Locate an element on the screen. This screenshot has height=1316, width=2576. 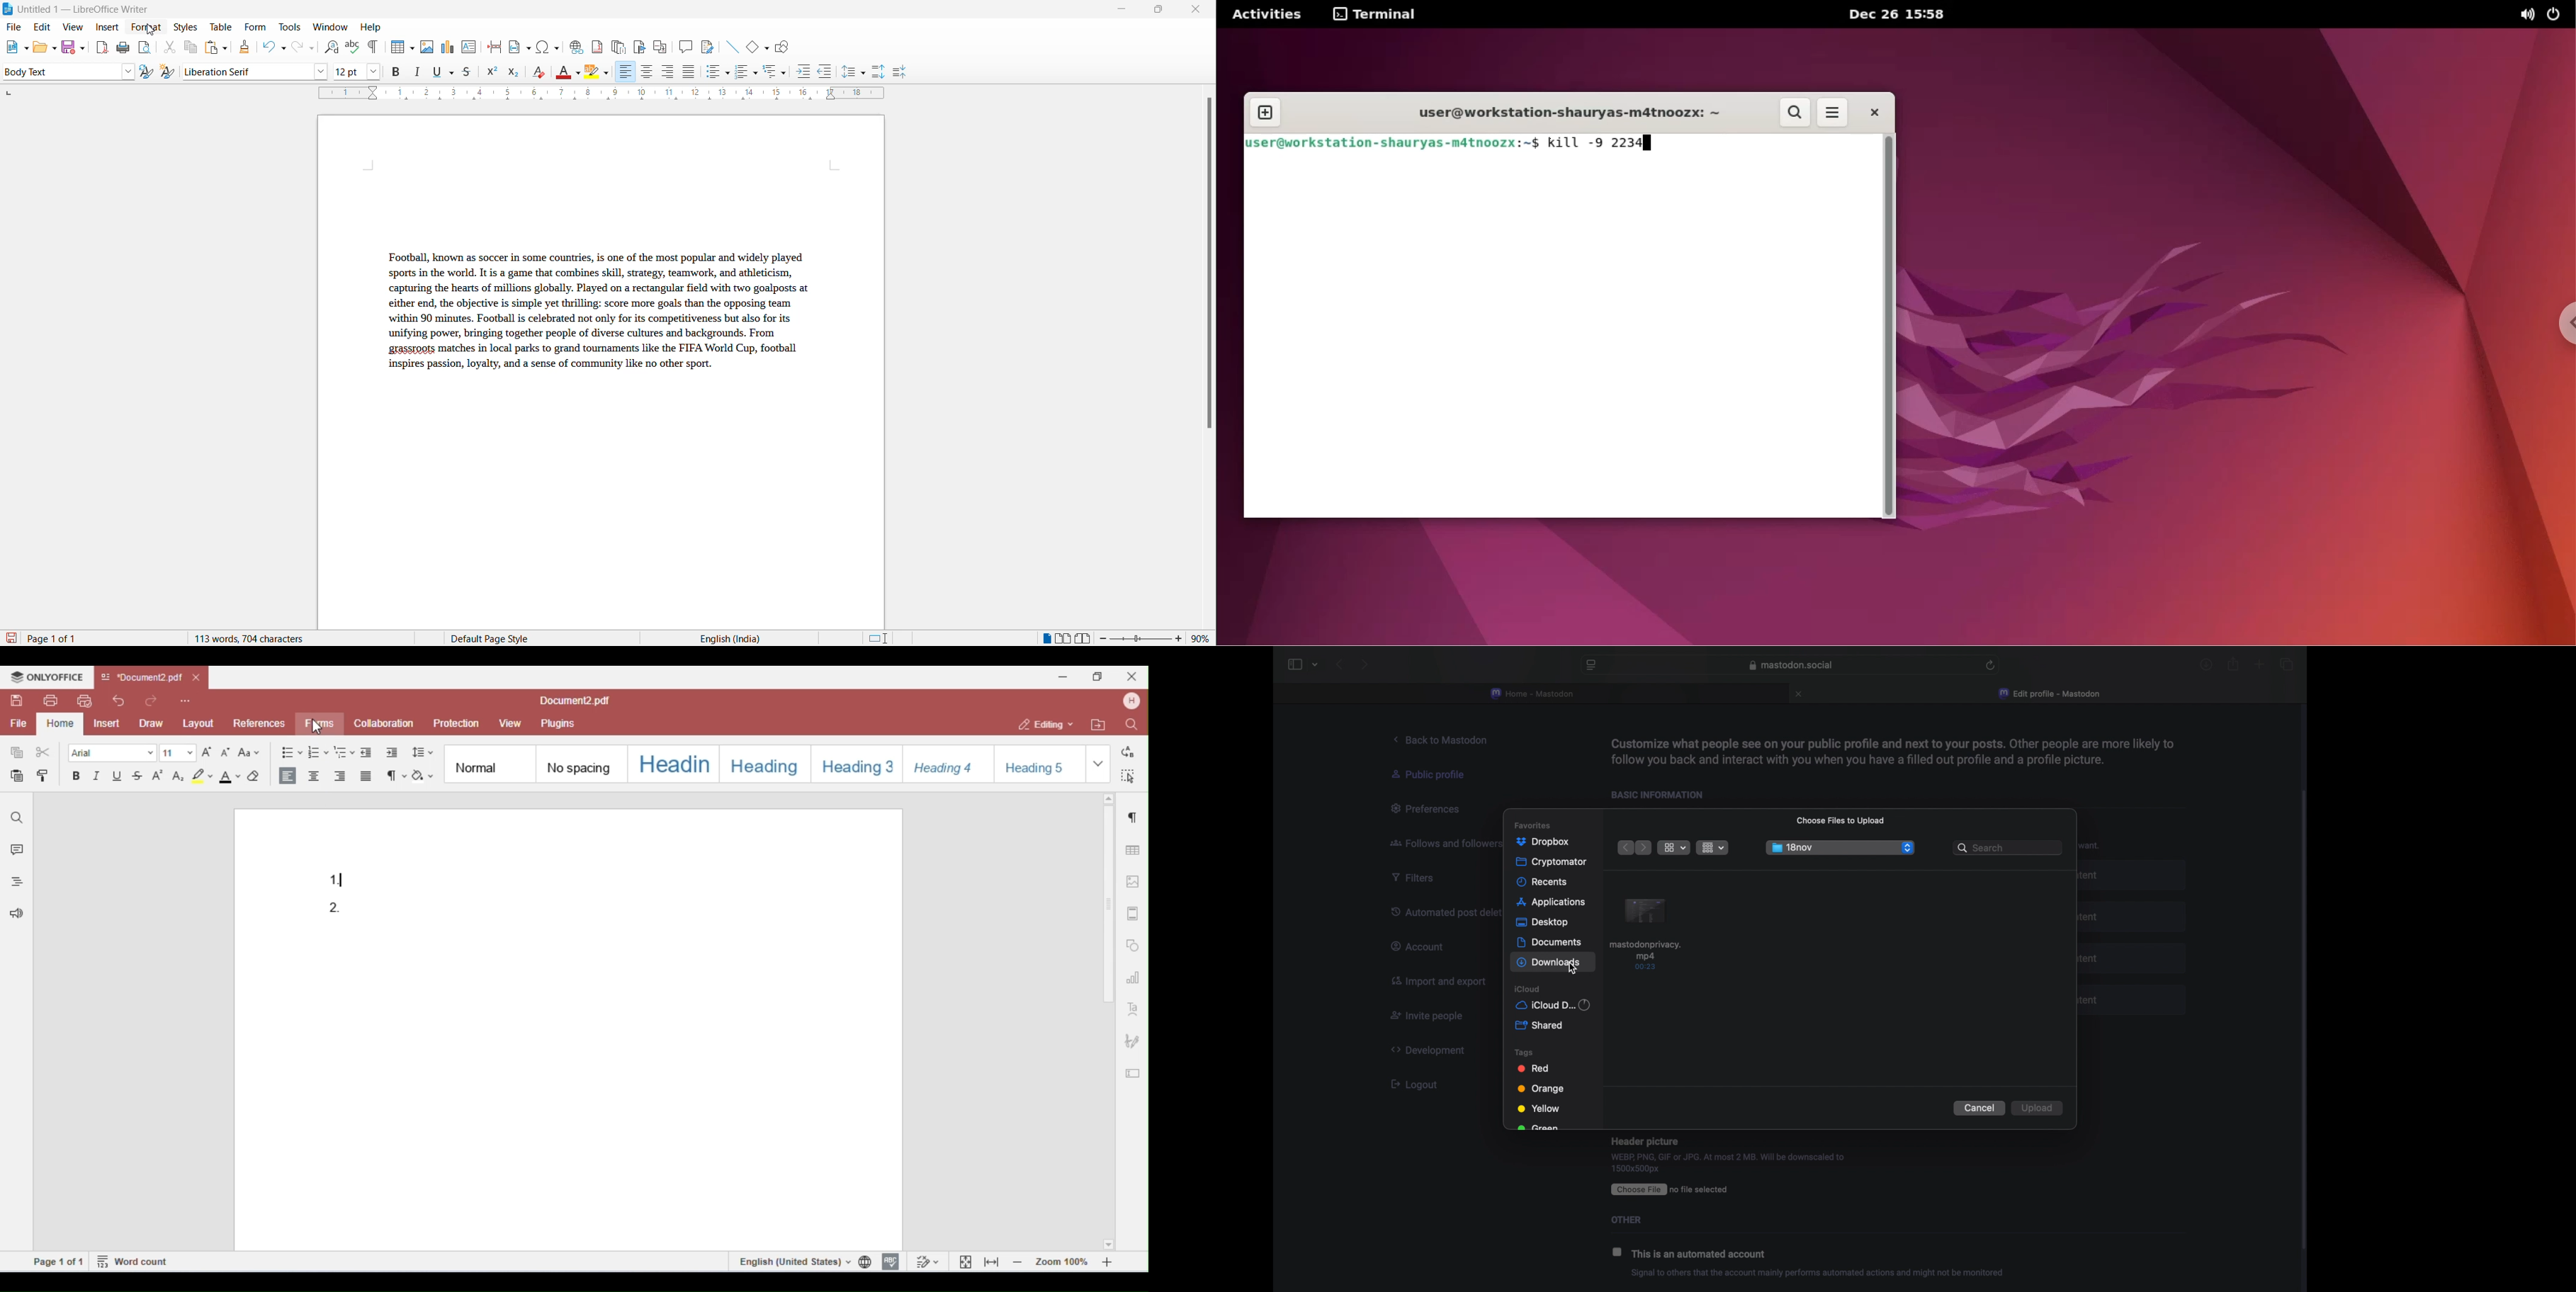
undo is located at coordinates (272, 47).